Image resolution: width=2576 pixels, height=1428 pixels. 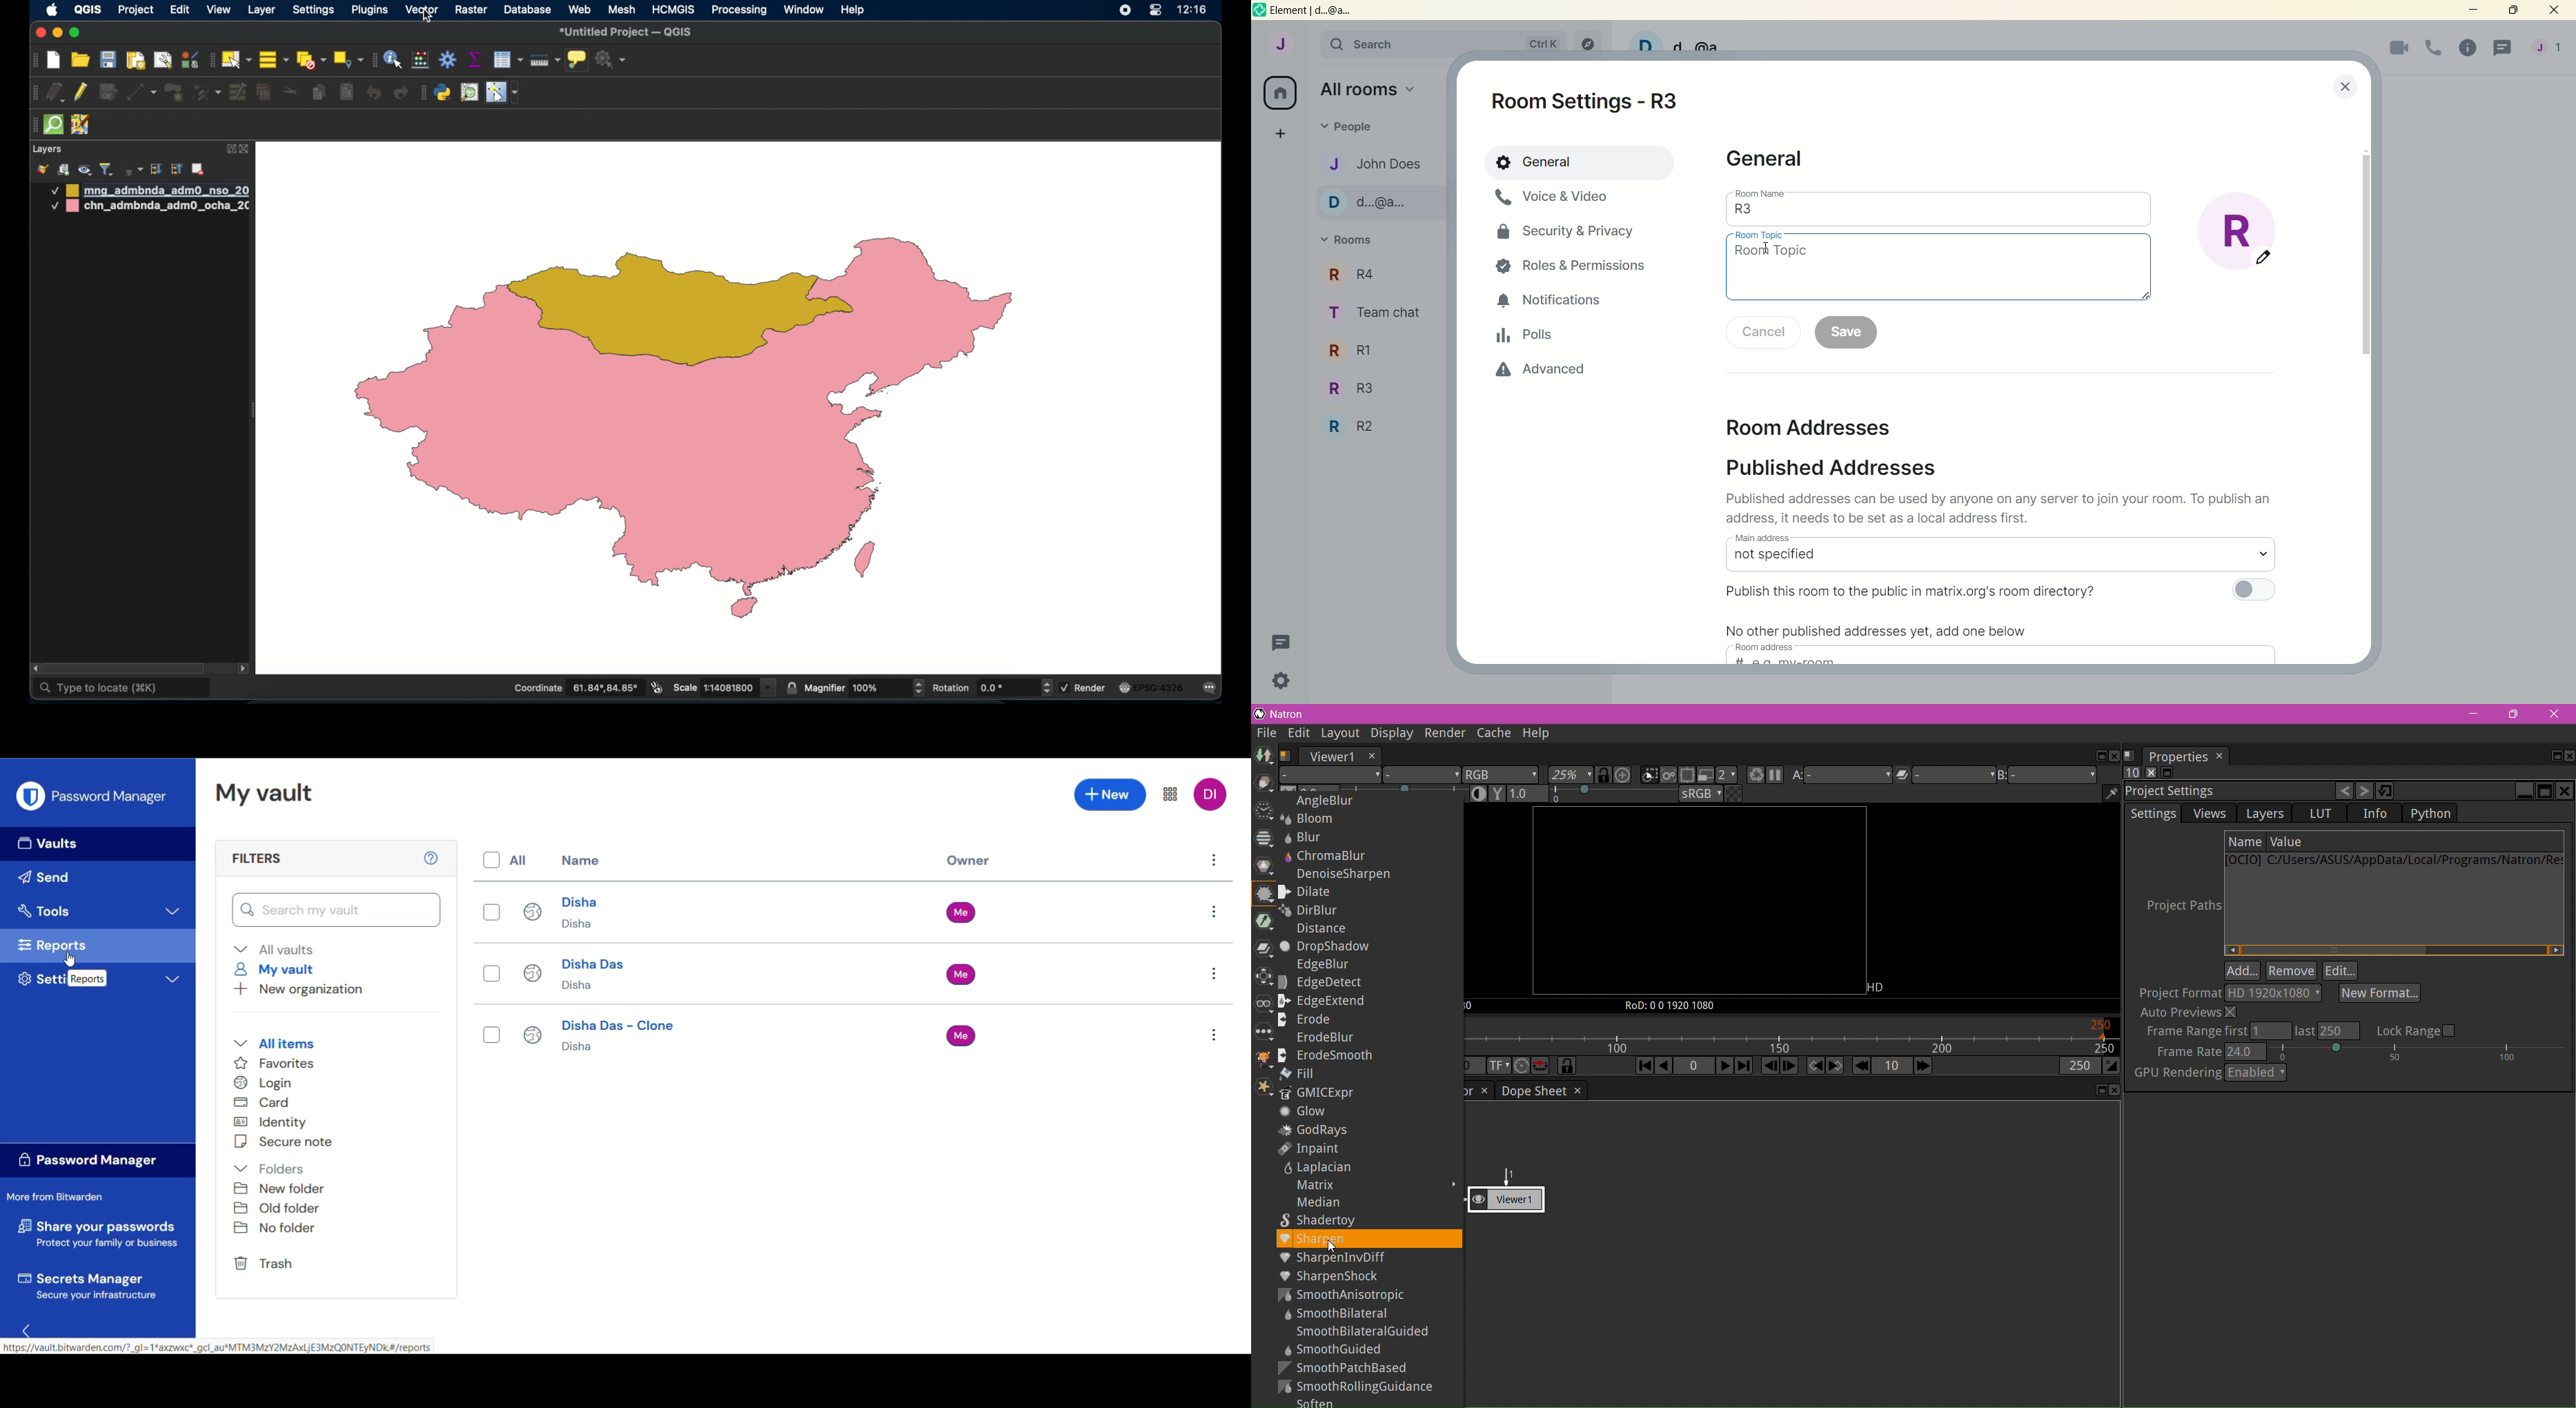 I want to click on room info, so click(x=2466, y=48).